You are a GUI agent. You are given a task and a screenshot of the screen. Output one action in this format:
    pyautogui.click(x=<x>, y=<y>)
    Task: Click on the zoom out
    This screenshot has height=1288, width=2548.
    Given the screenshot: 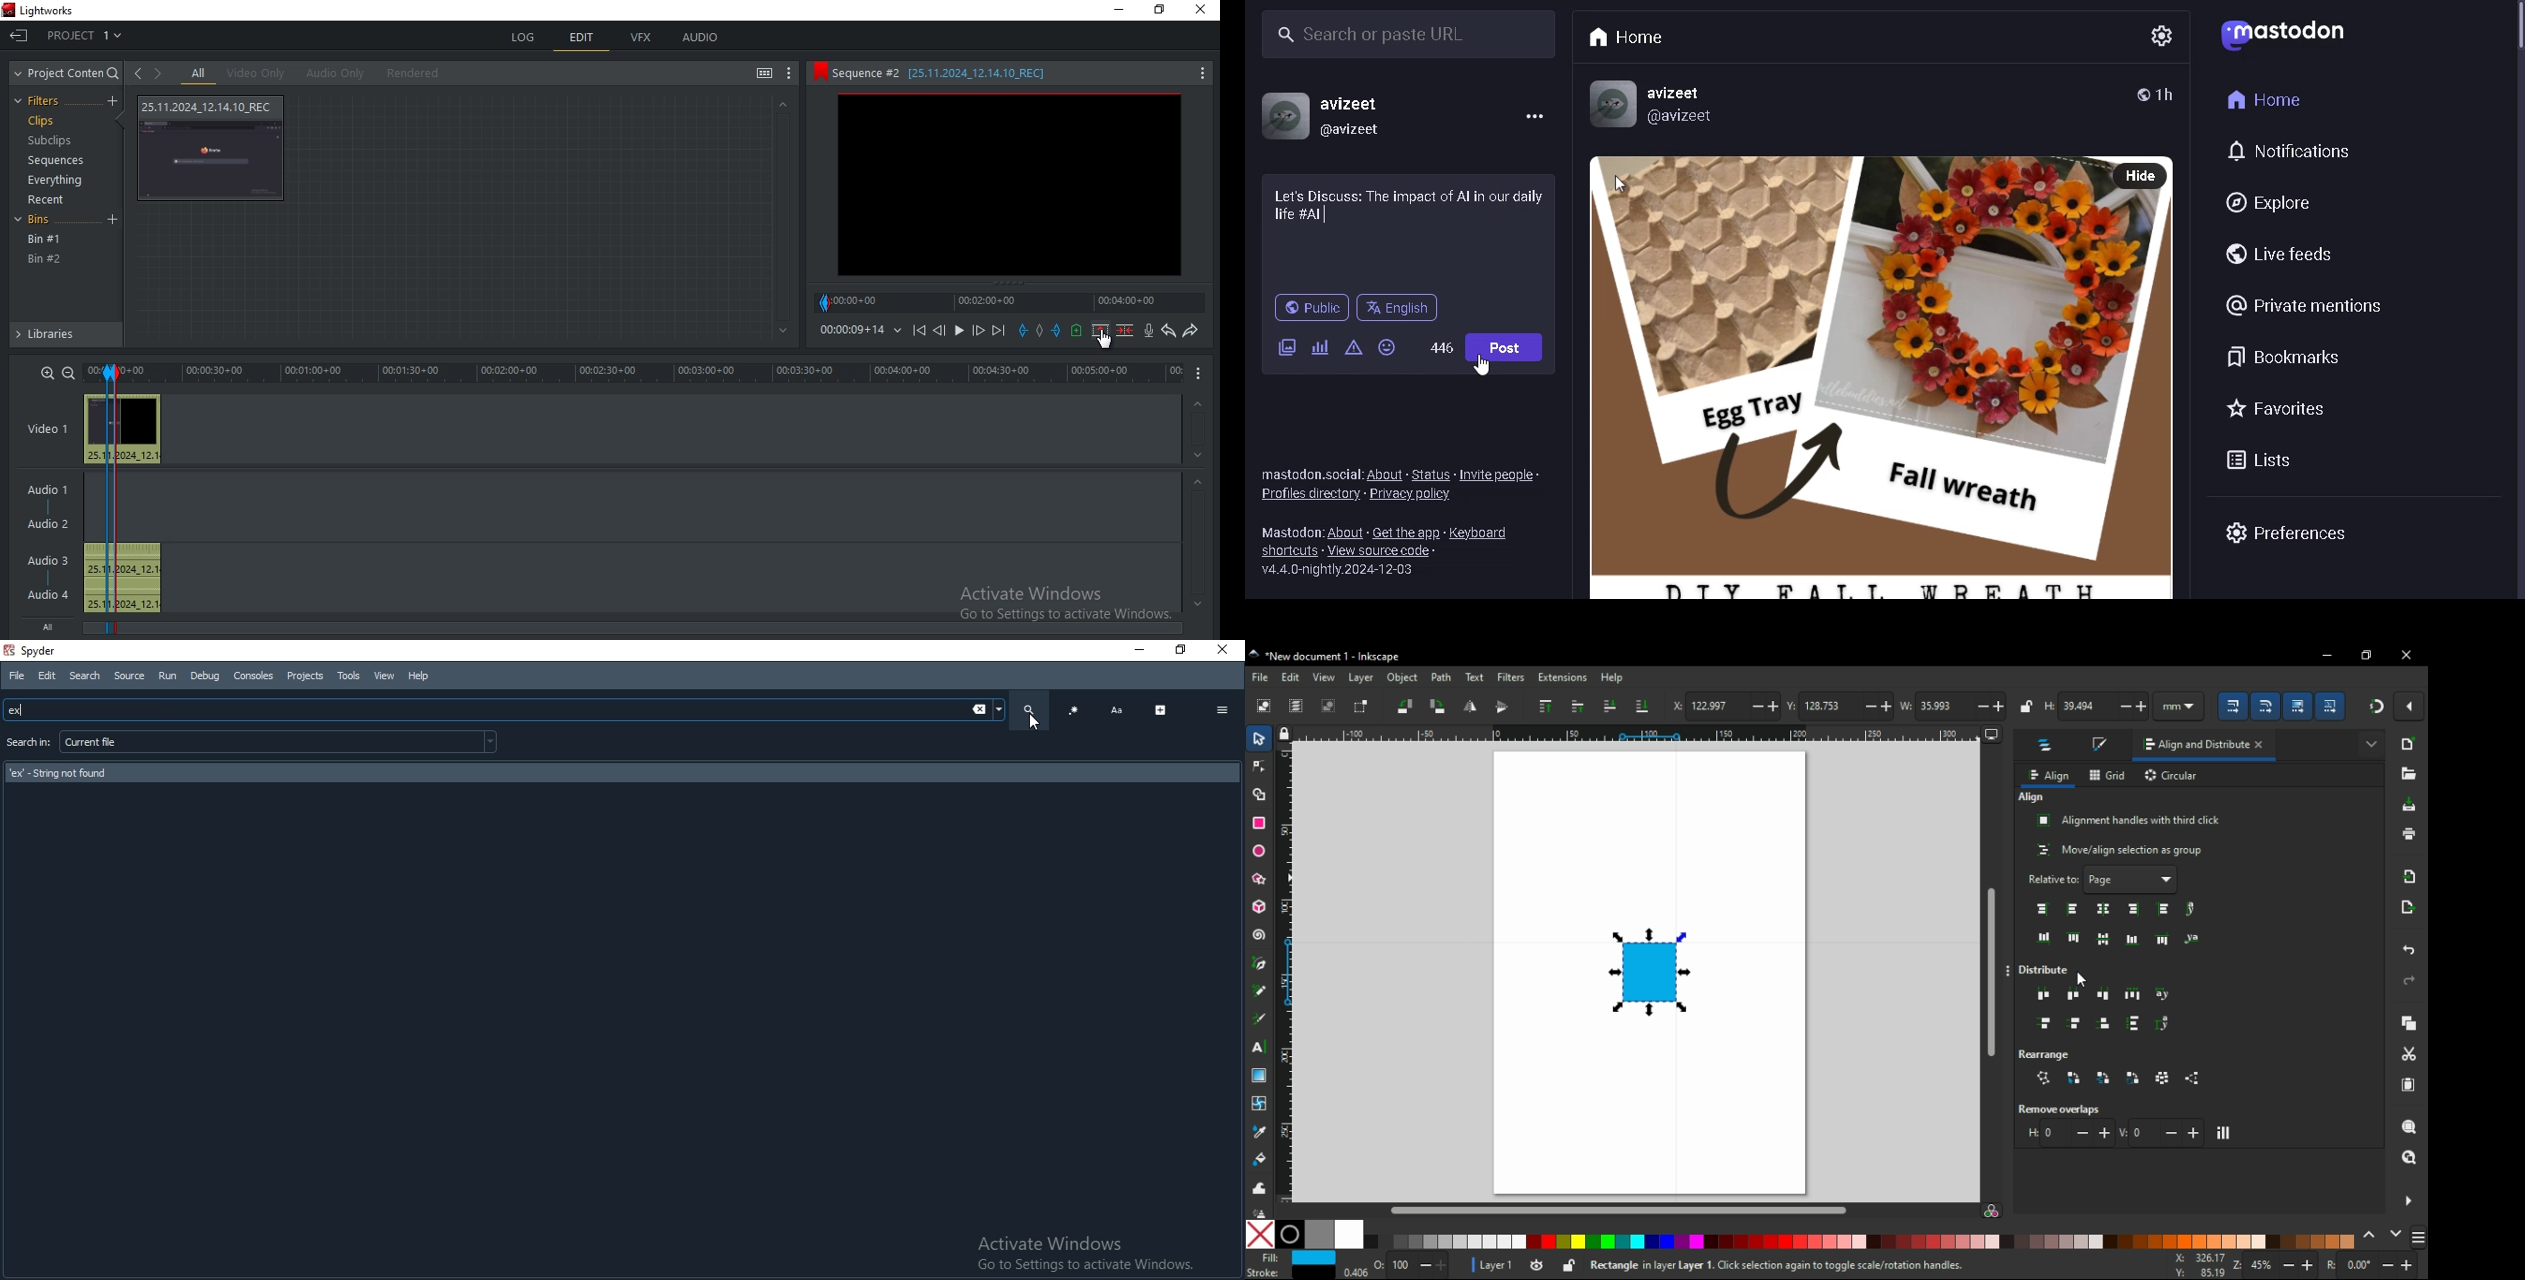 What is the action you would take?
    pyautogui.click(x=68, y=372)
    